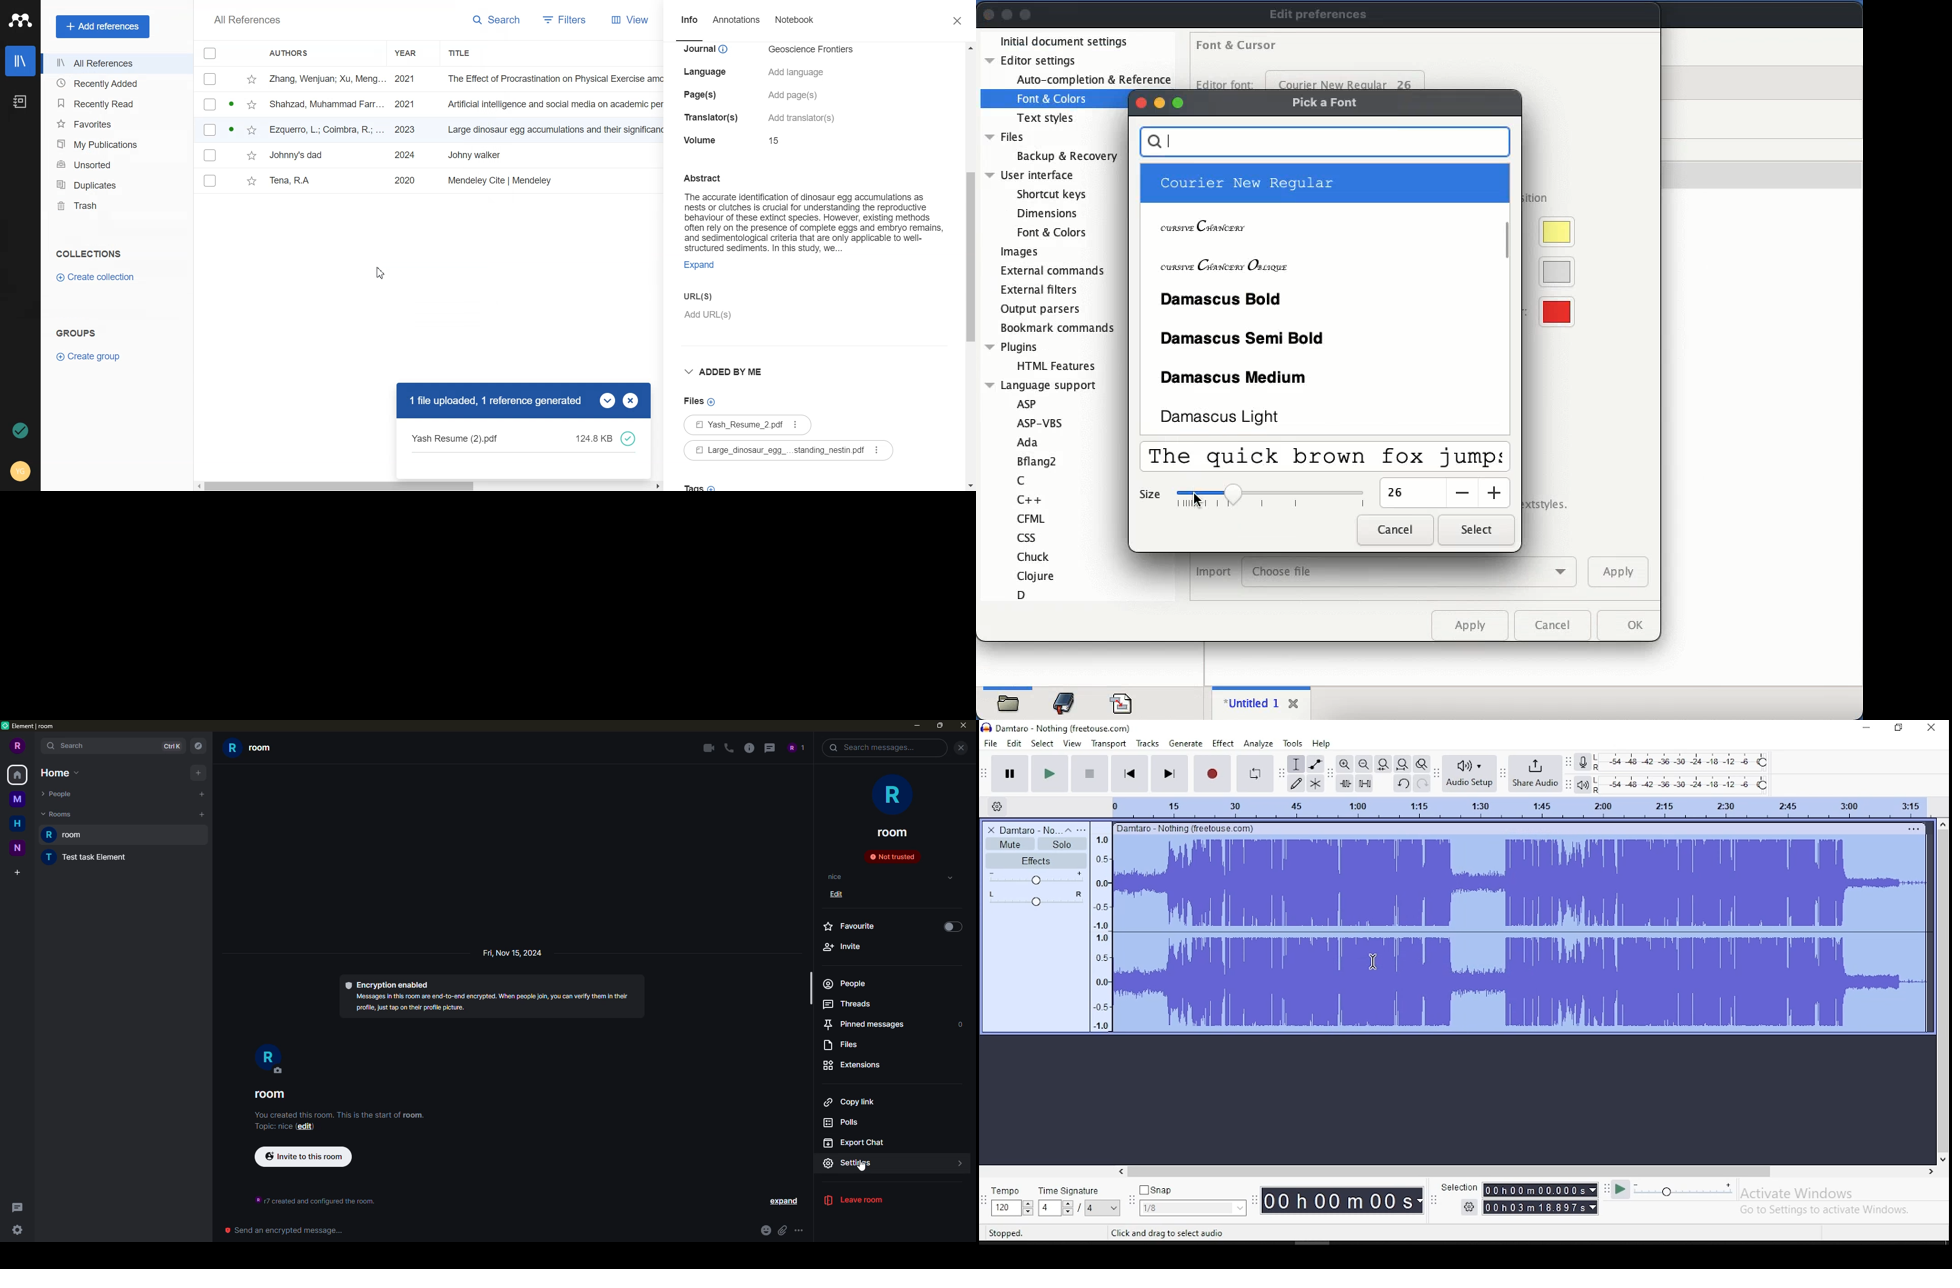 This screenshot has width=1960, height=1288. Describe the element at coordinates (21, 102) in the screenshot. I see `Notebook` at that location.